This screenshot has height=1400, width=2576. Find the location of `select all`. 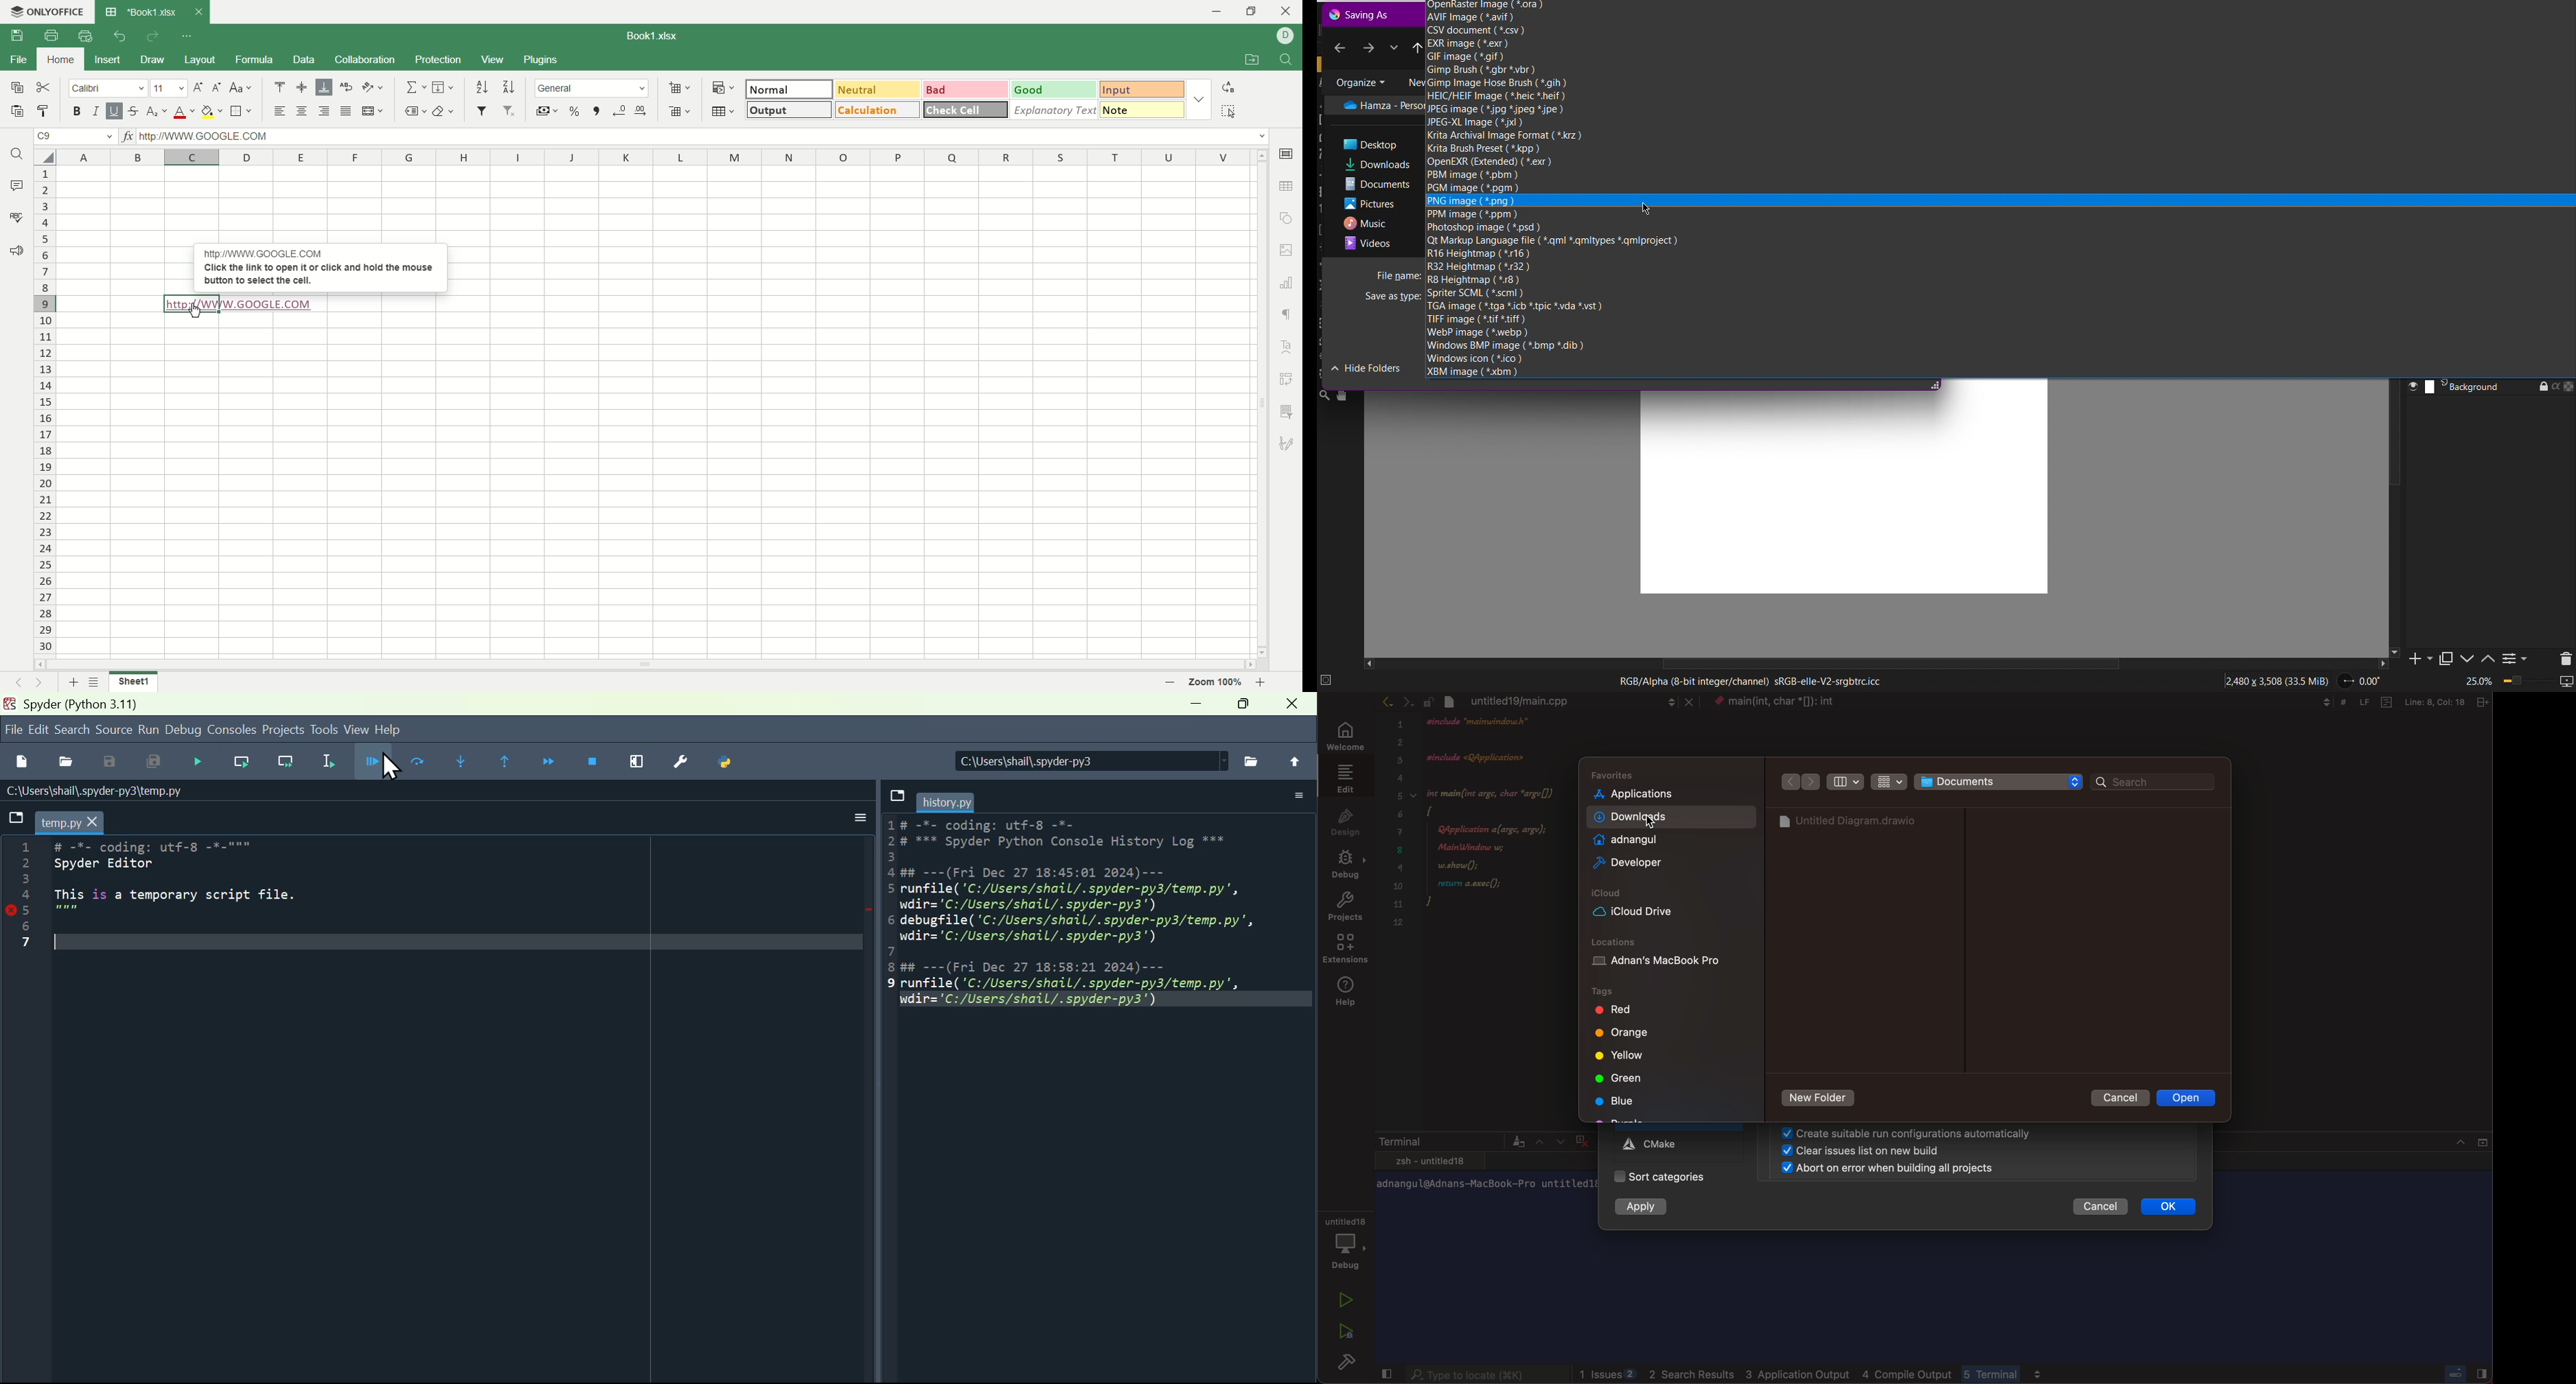

select all is located at coordinates (1231, 111).